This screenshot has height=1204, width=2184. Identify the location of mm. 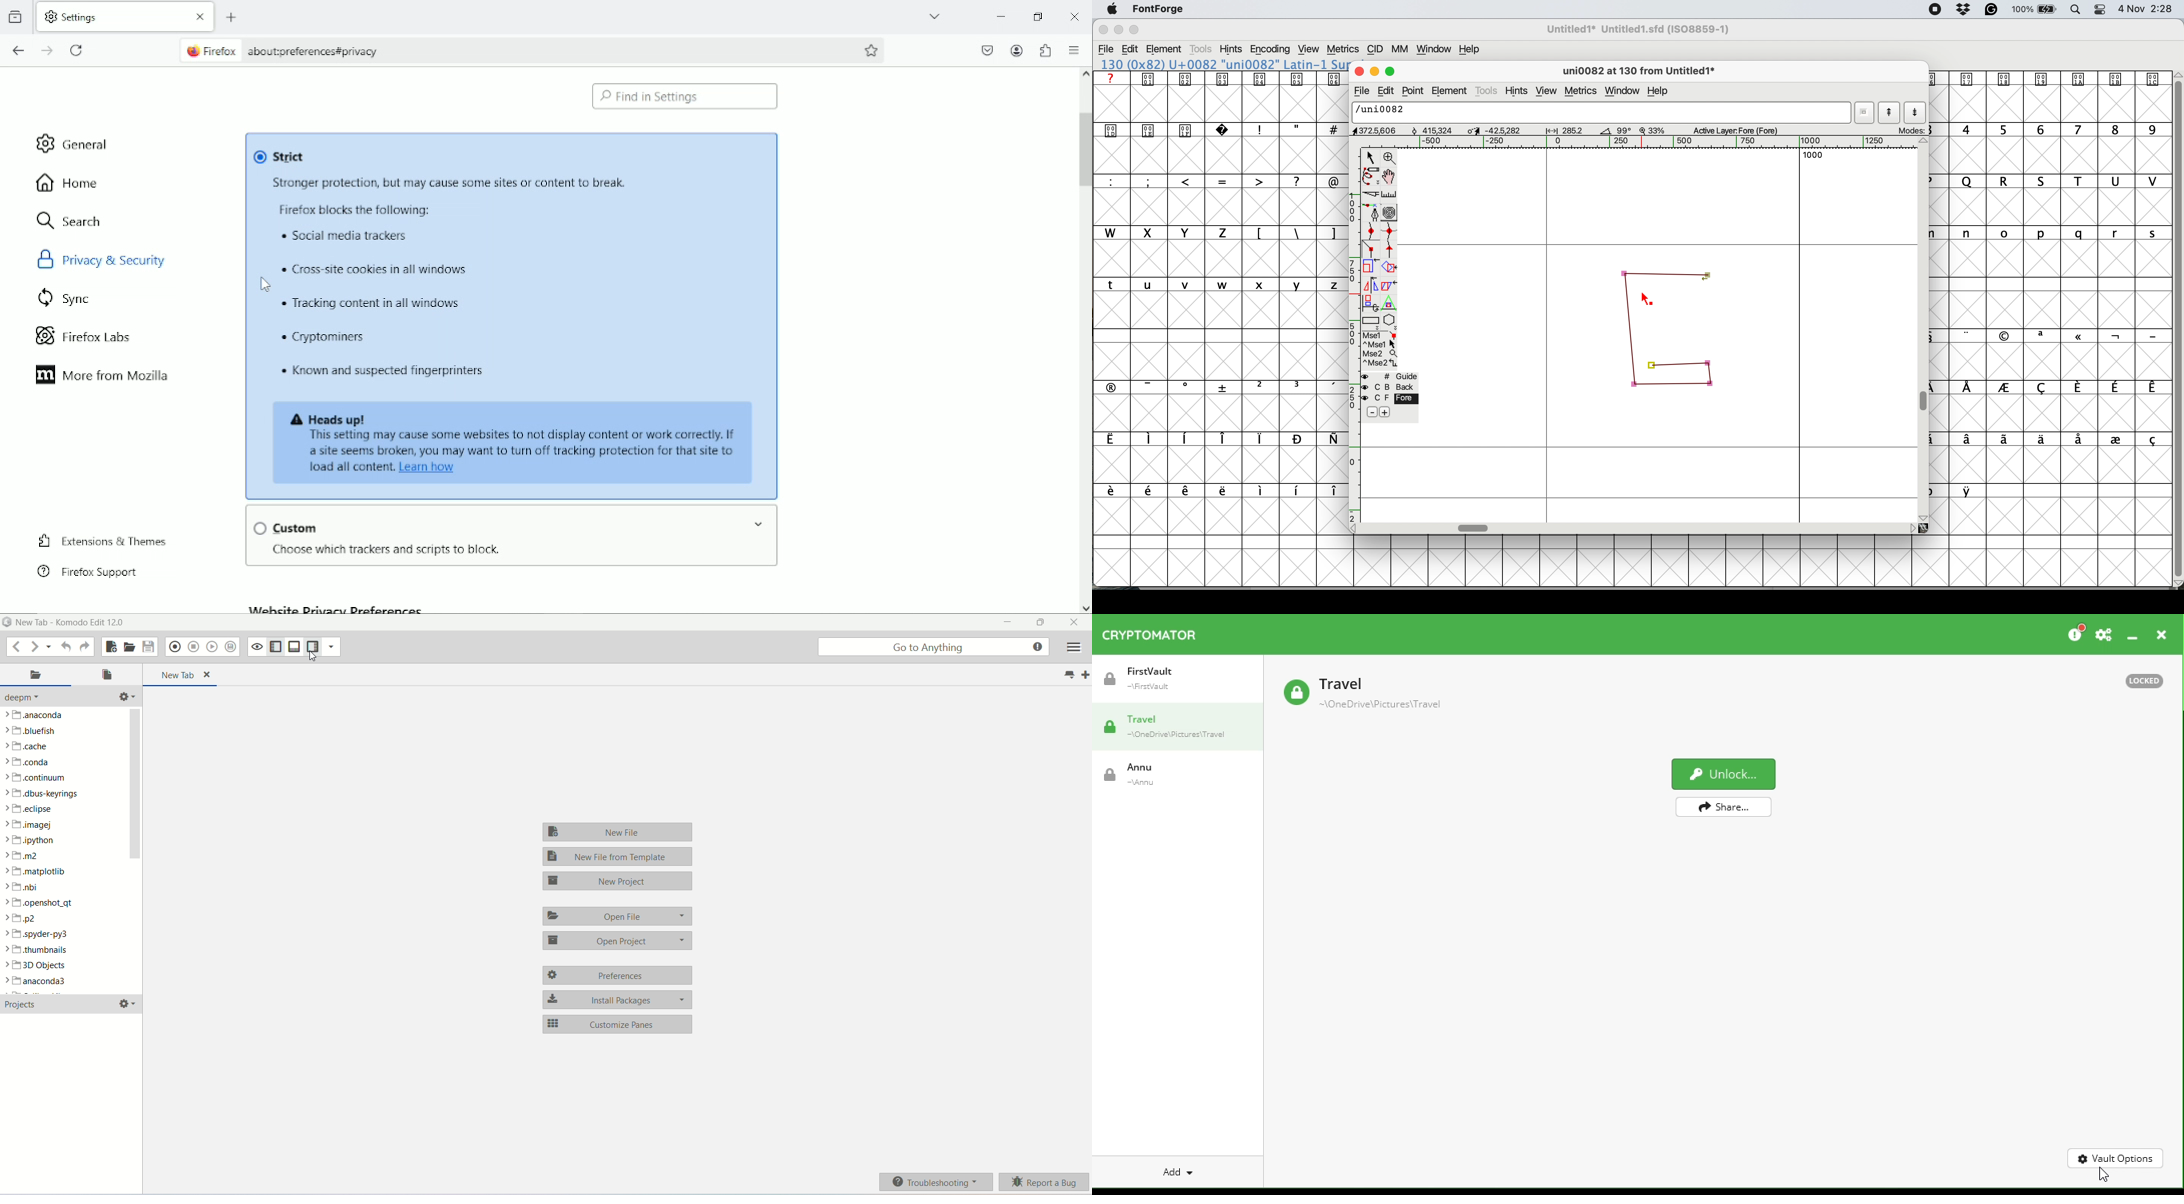
(1403, 49).